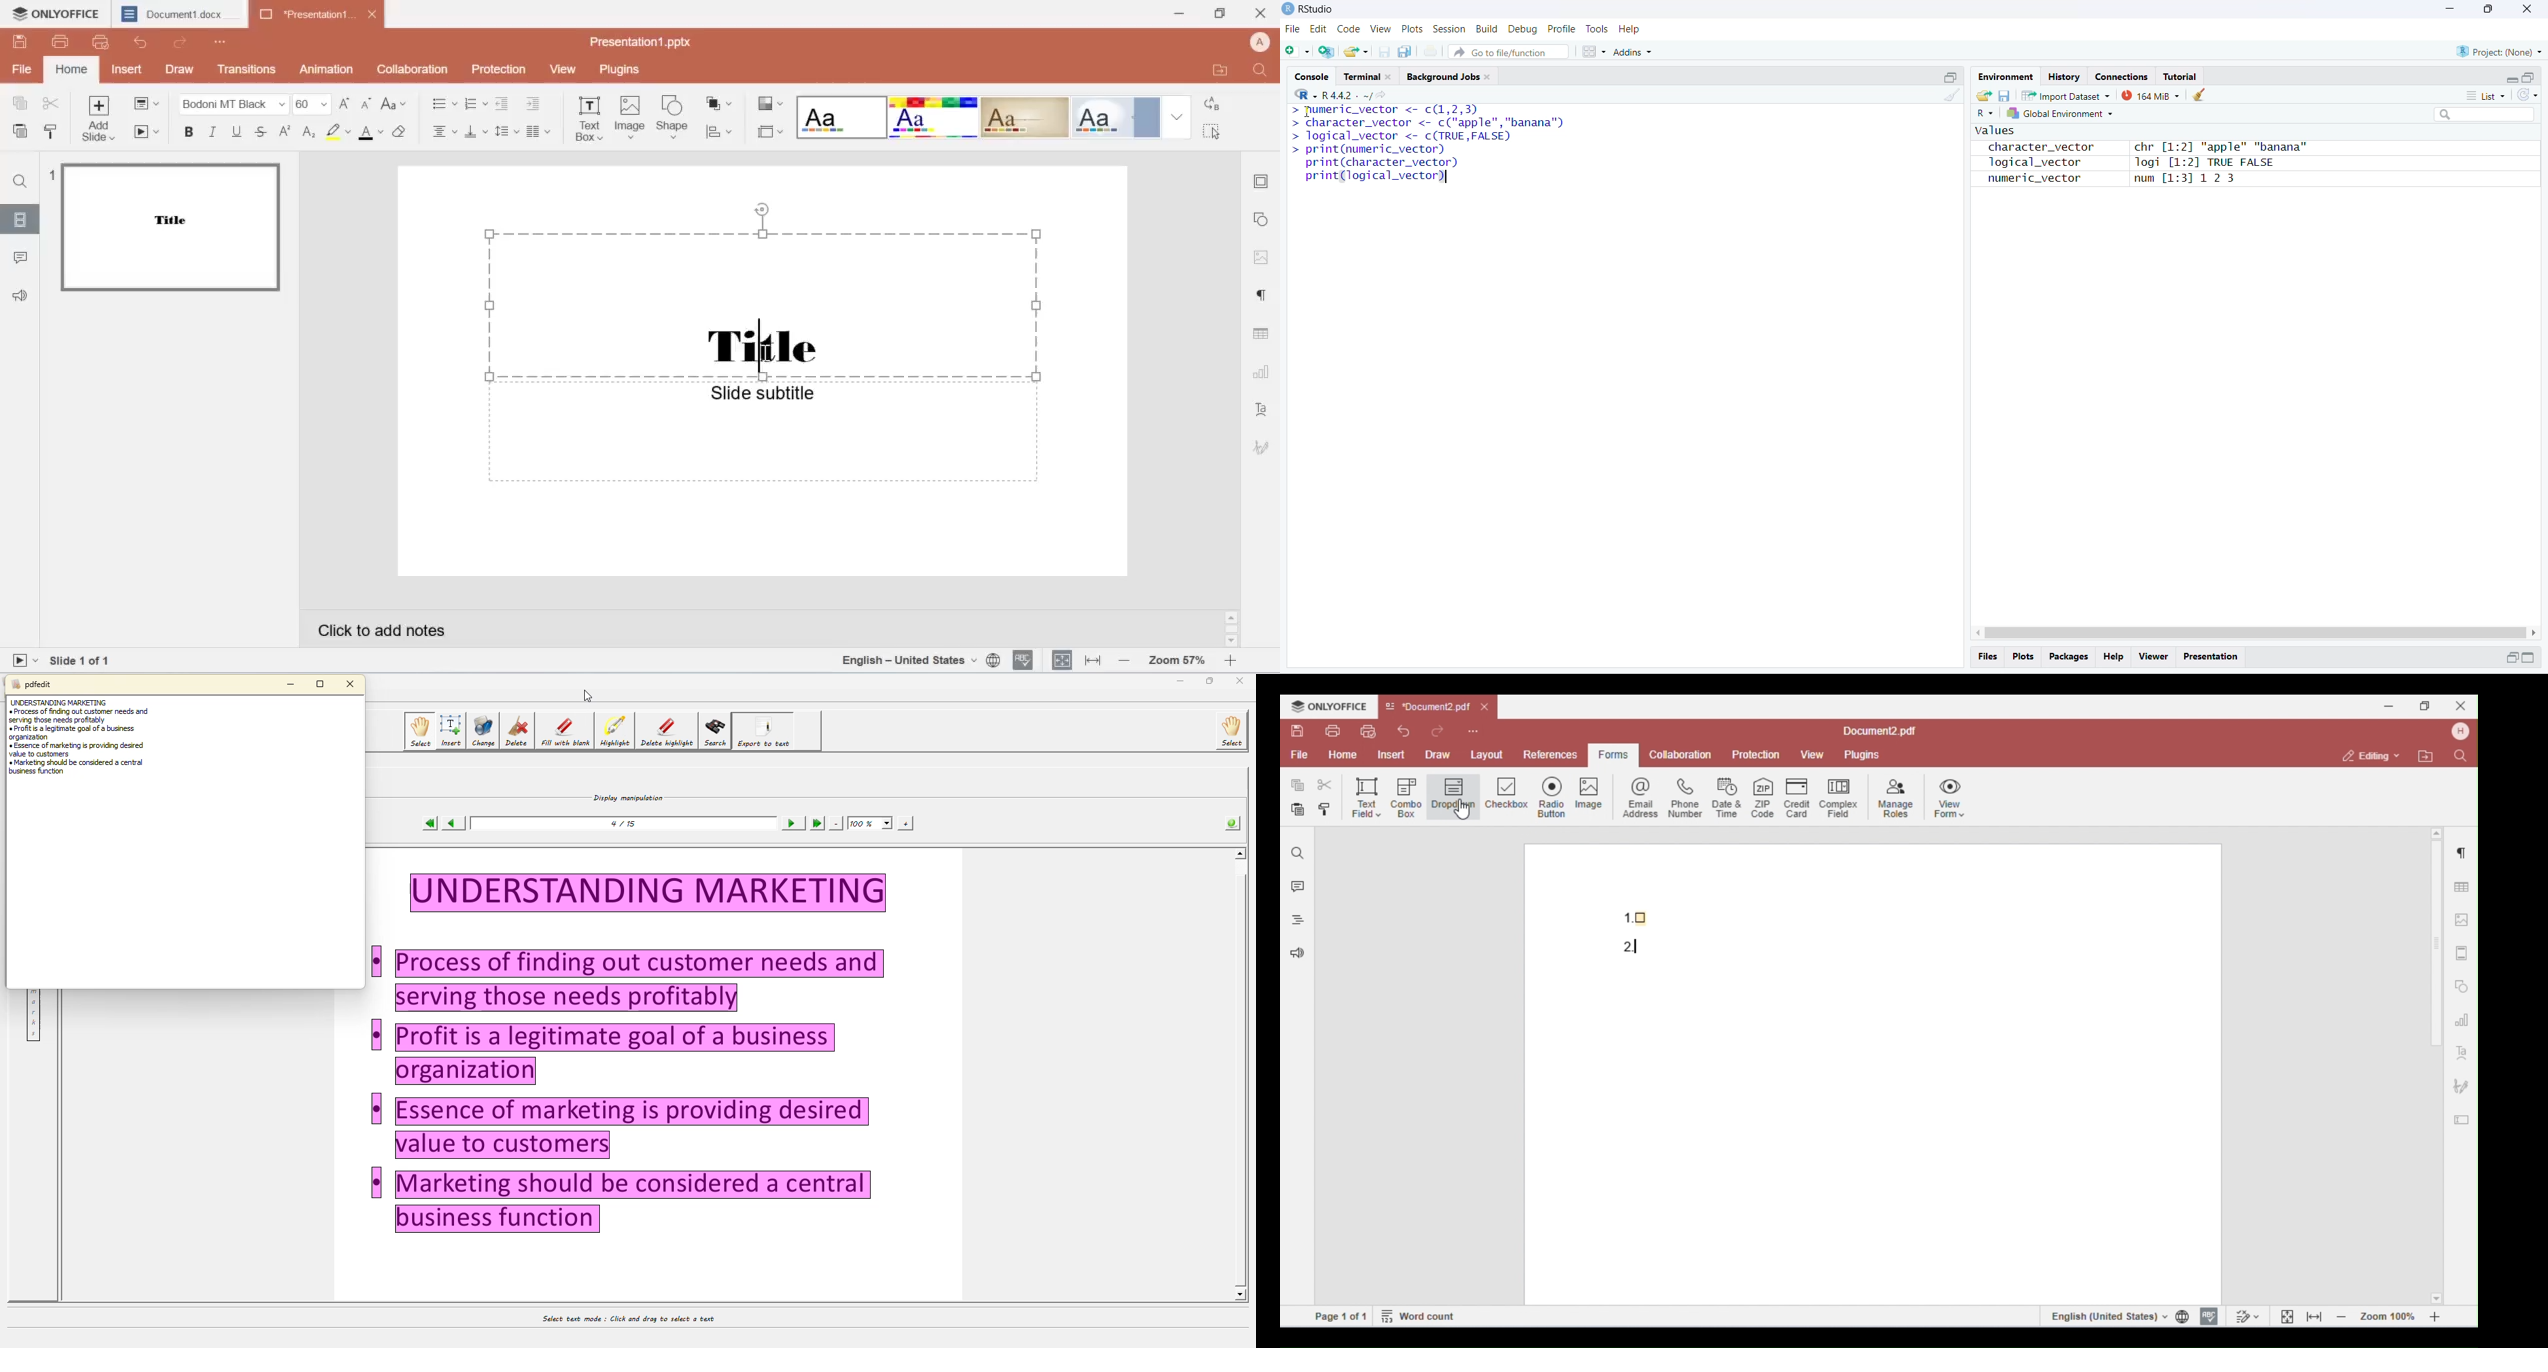  What do you see at coordinates (23, 105) in the screenshot?
I see `copy` at bounding box center [23, 105].